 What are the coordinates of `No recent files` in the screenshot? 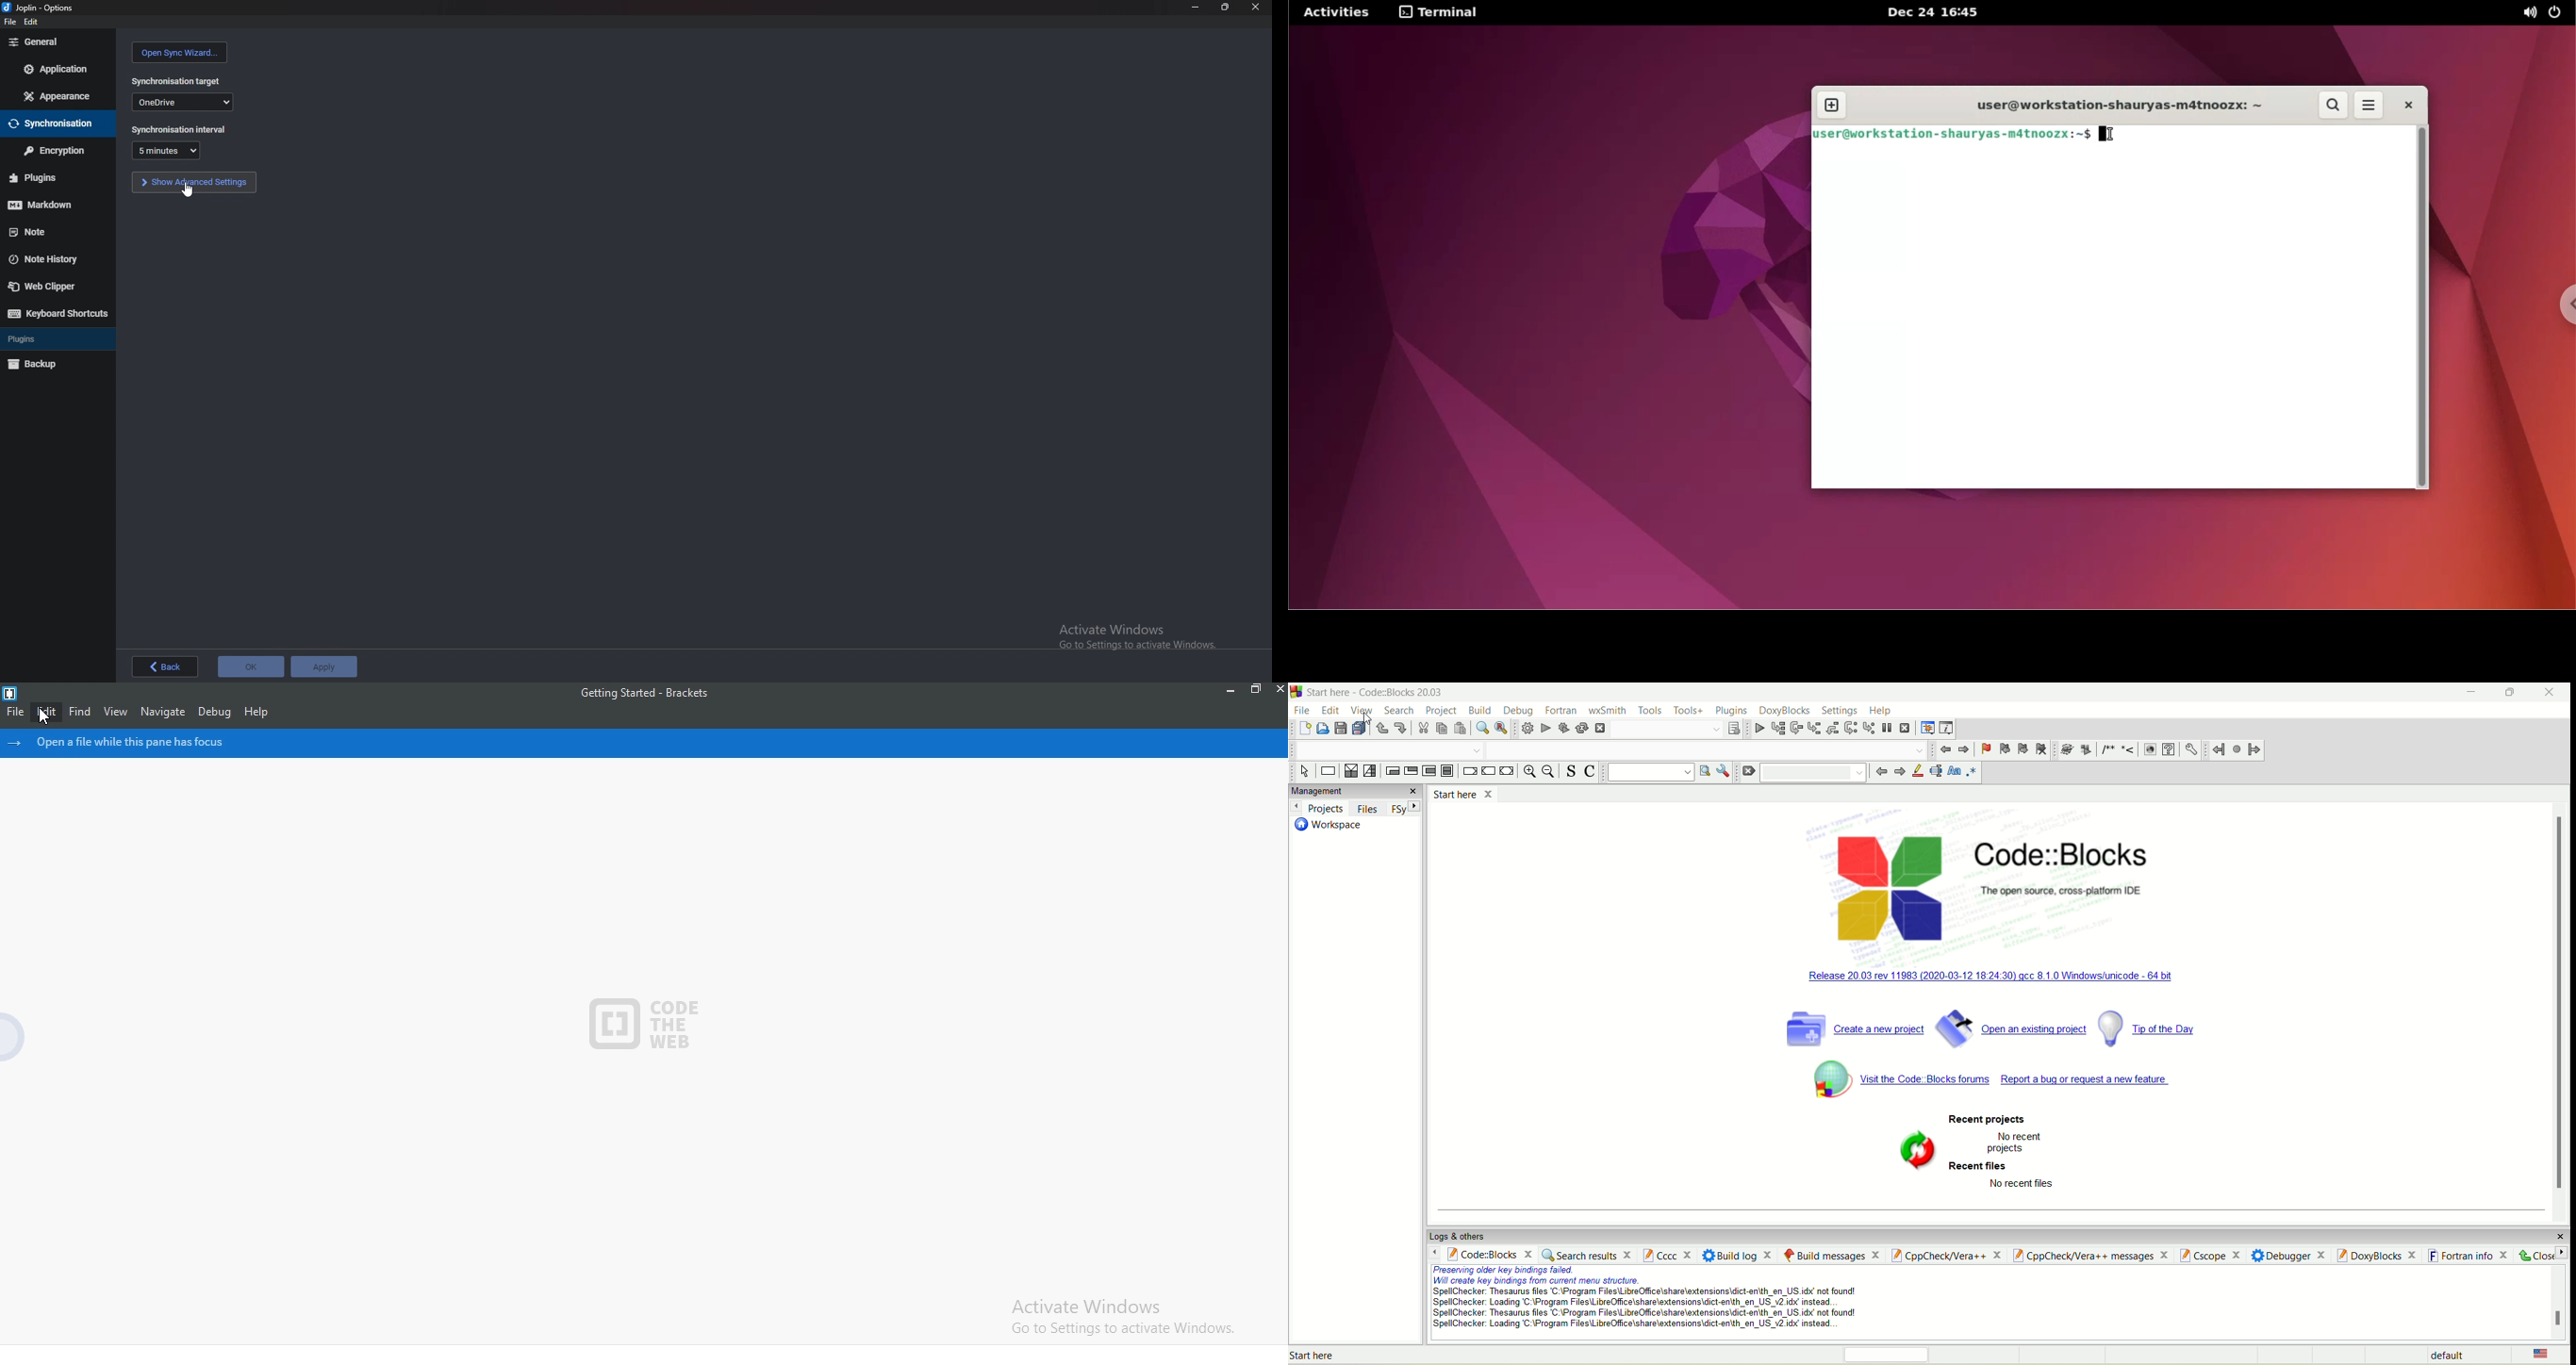 It's located at (2029, 1185).